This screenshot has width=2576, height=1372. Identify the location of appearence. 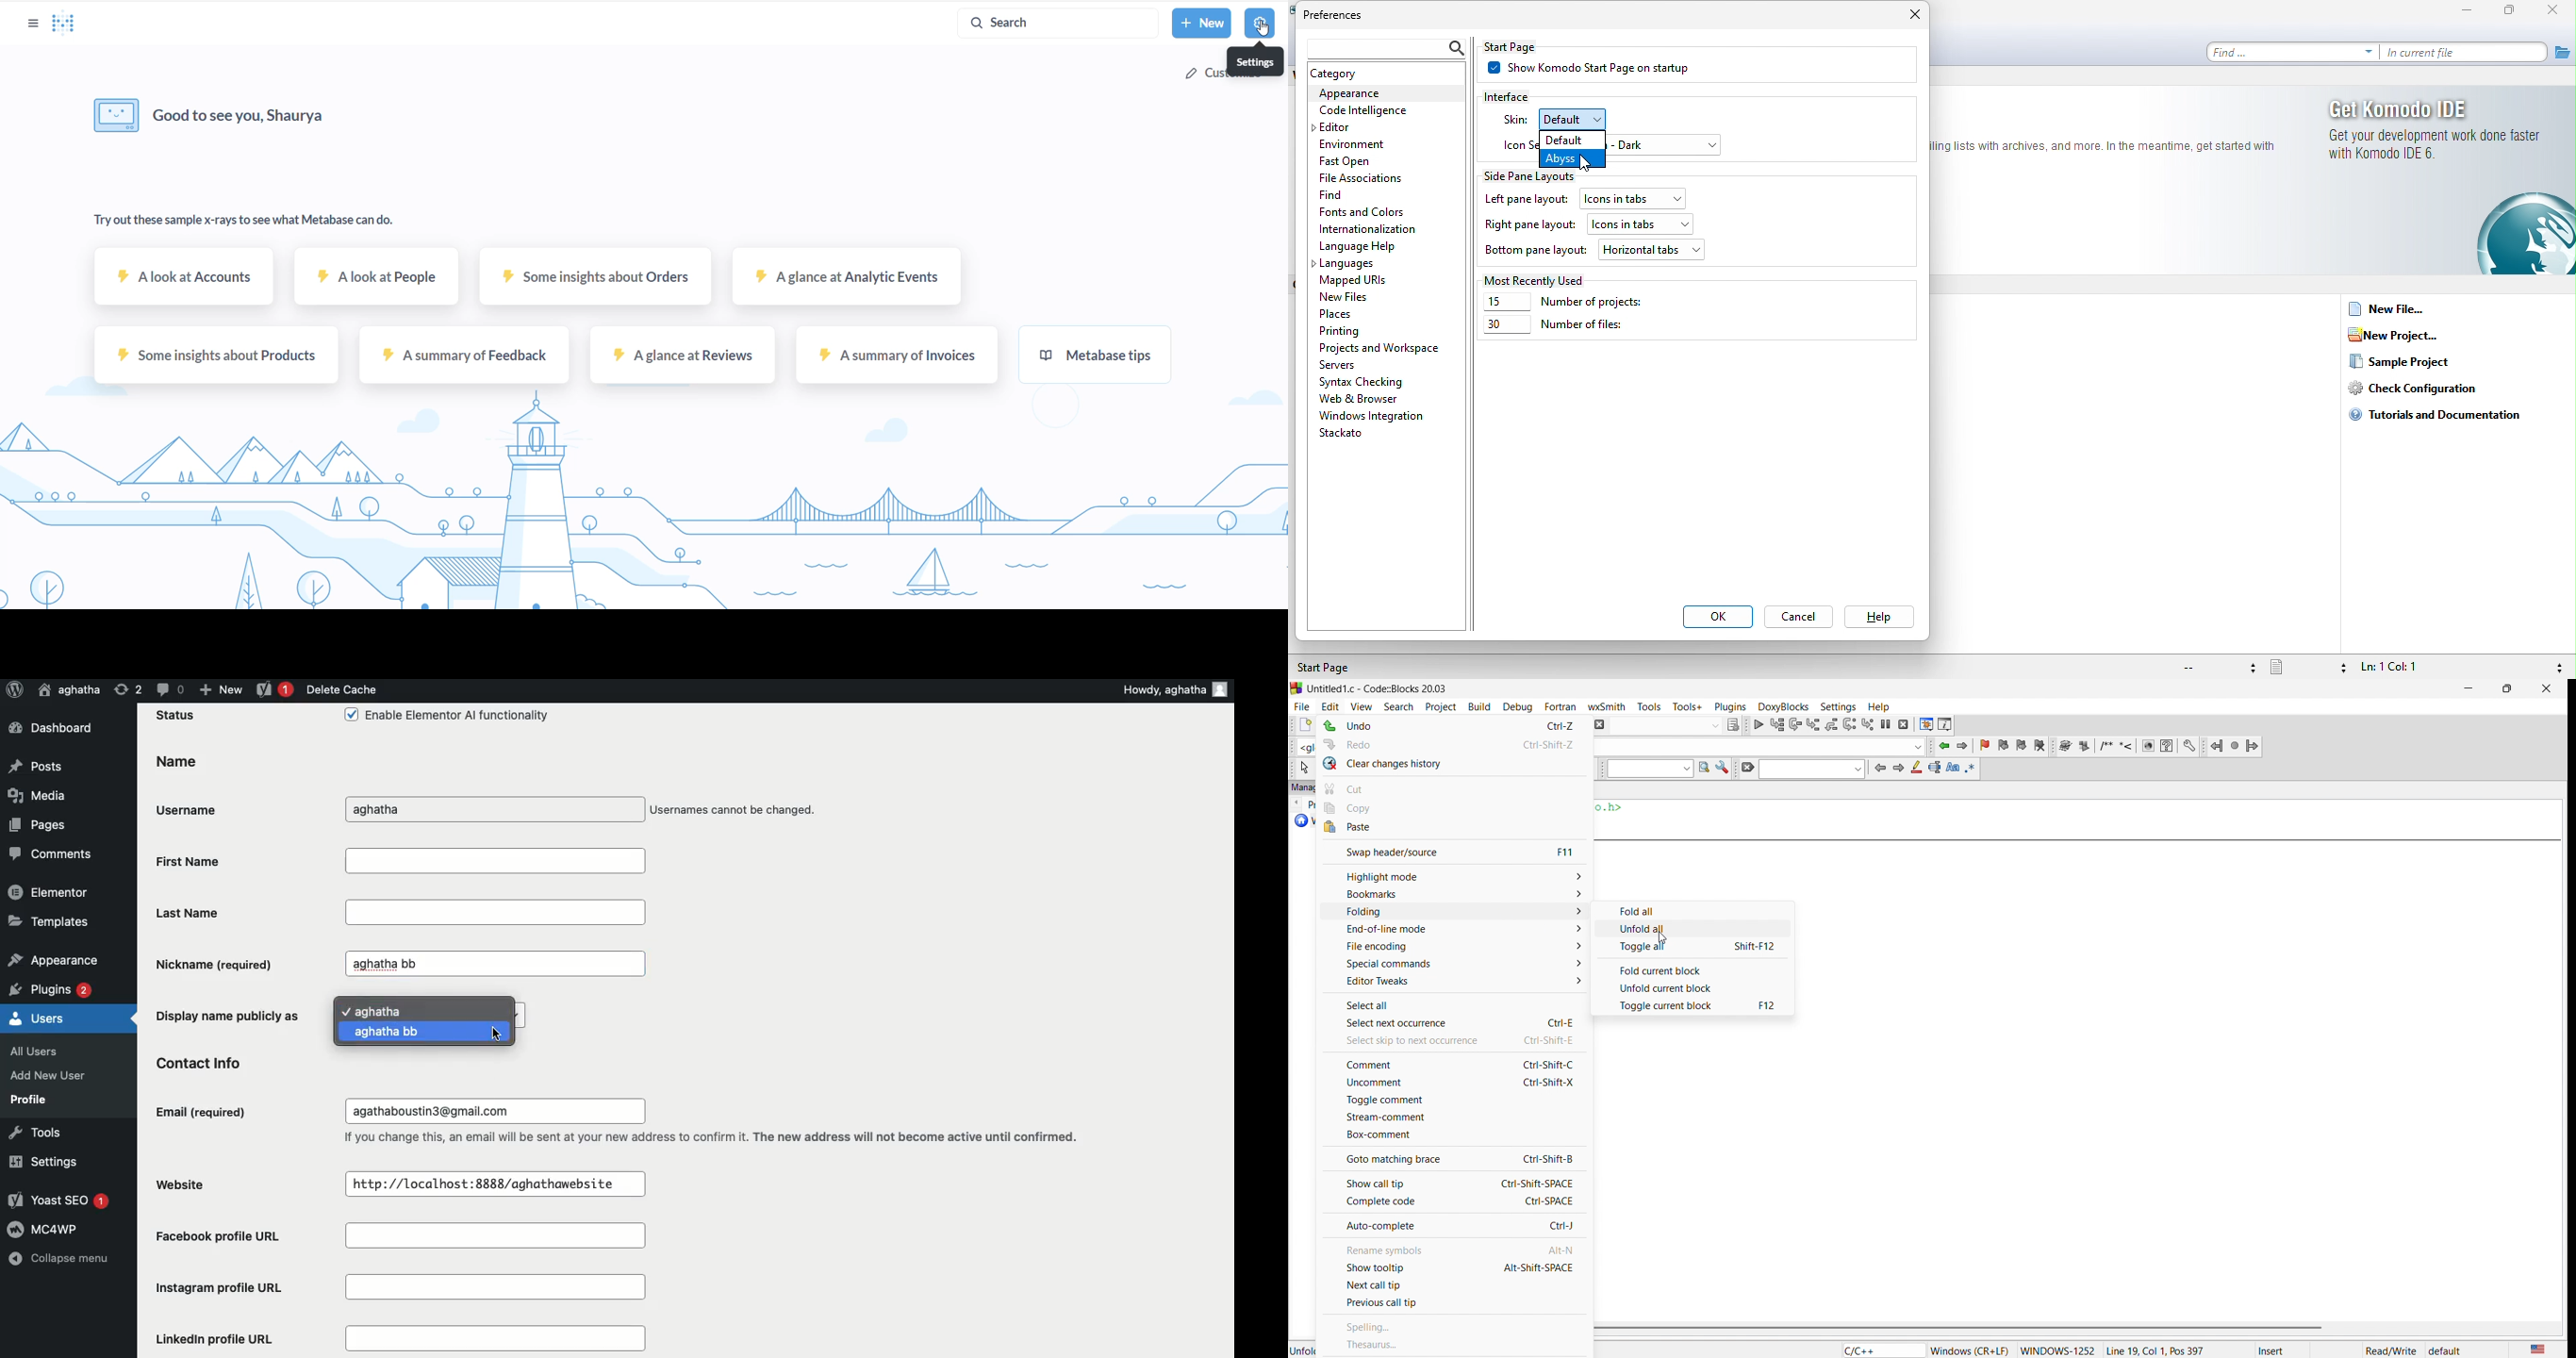
(1384, 94).